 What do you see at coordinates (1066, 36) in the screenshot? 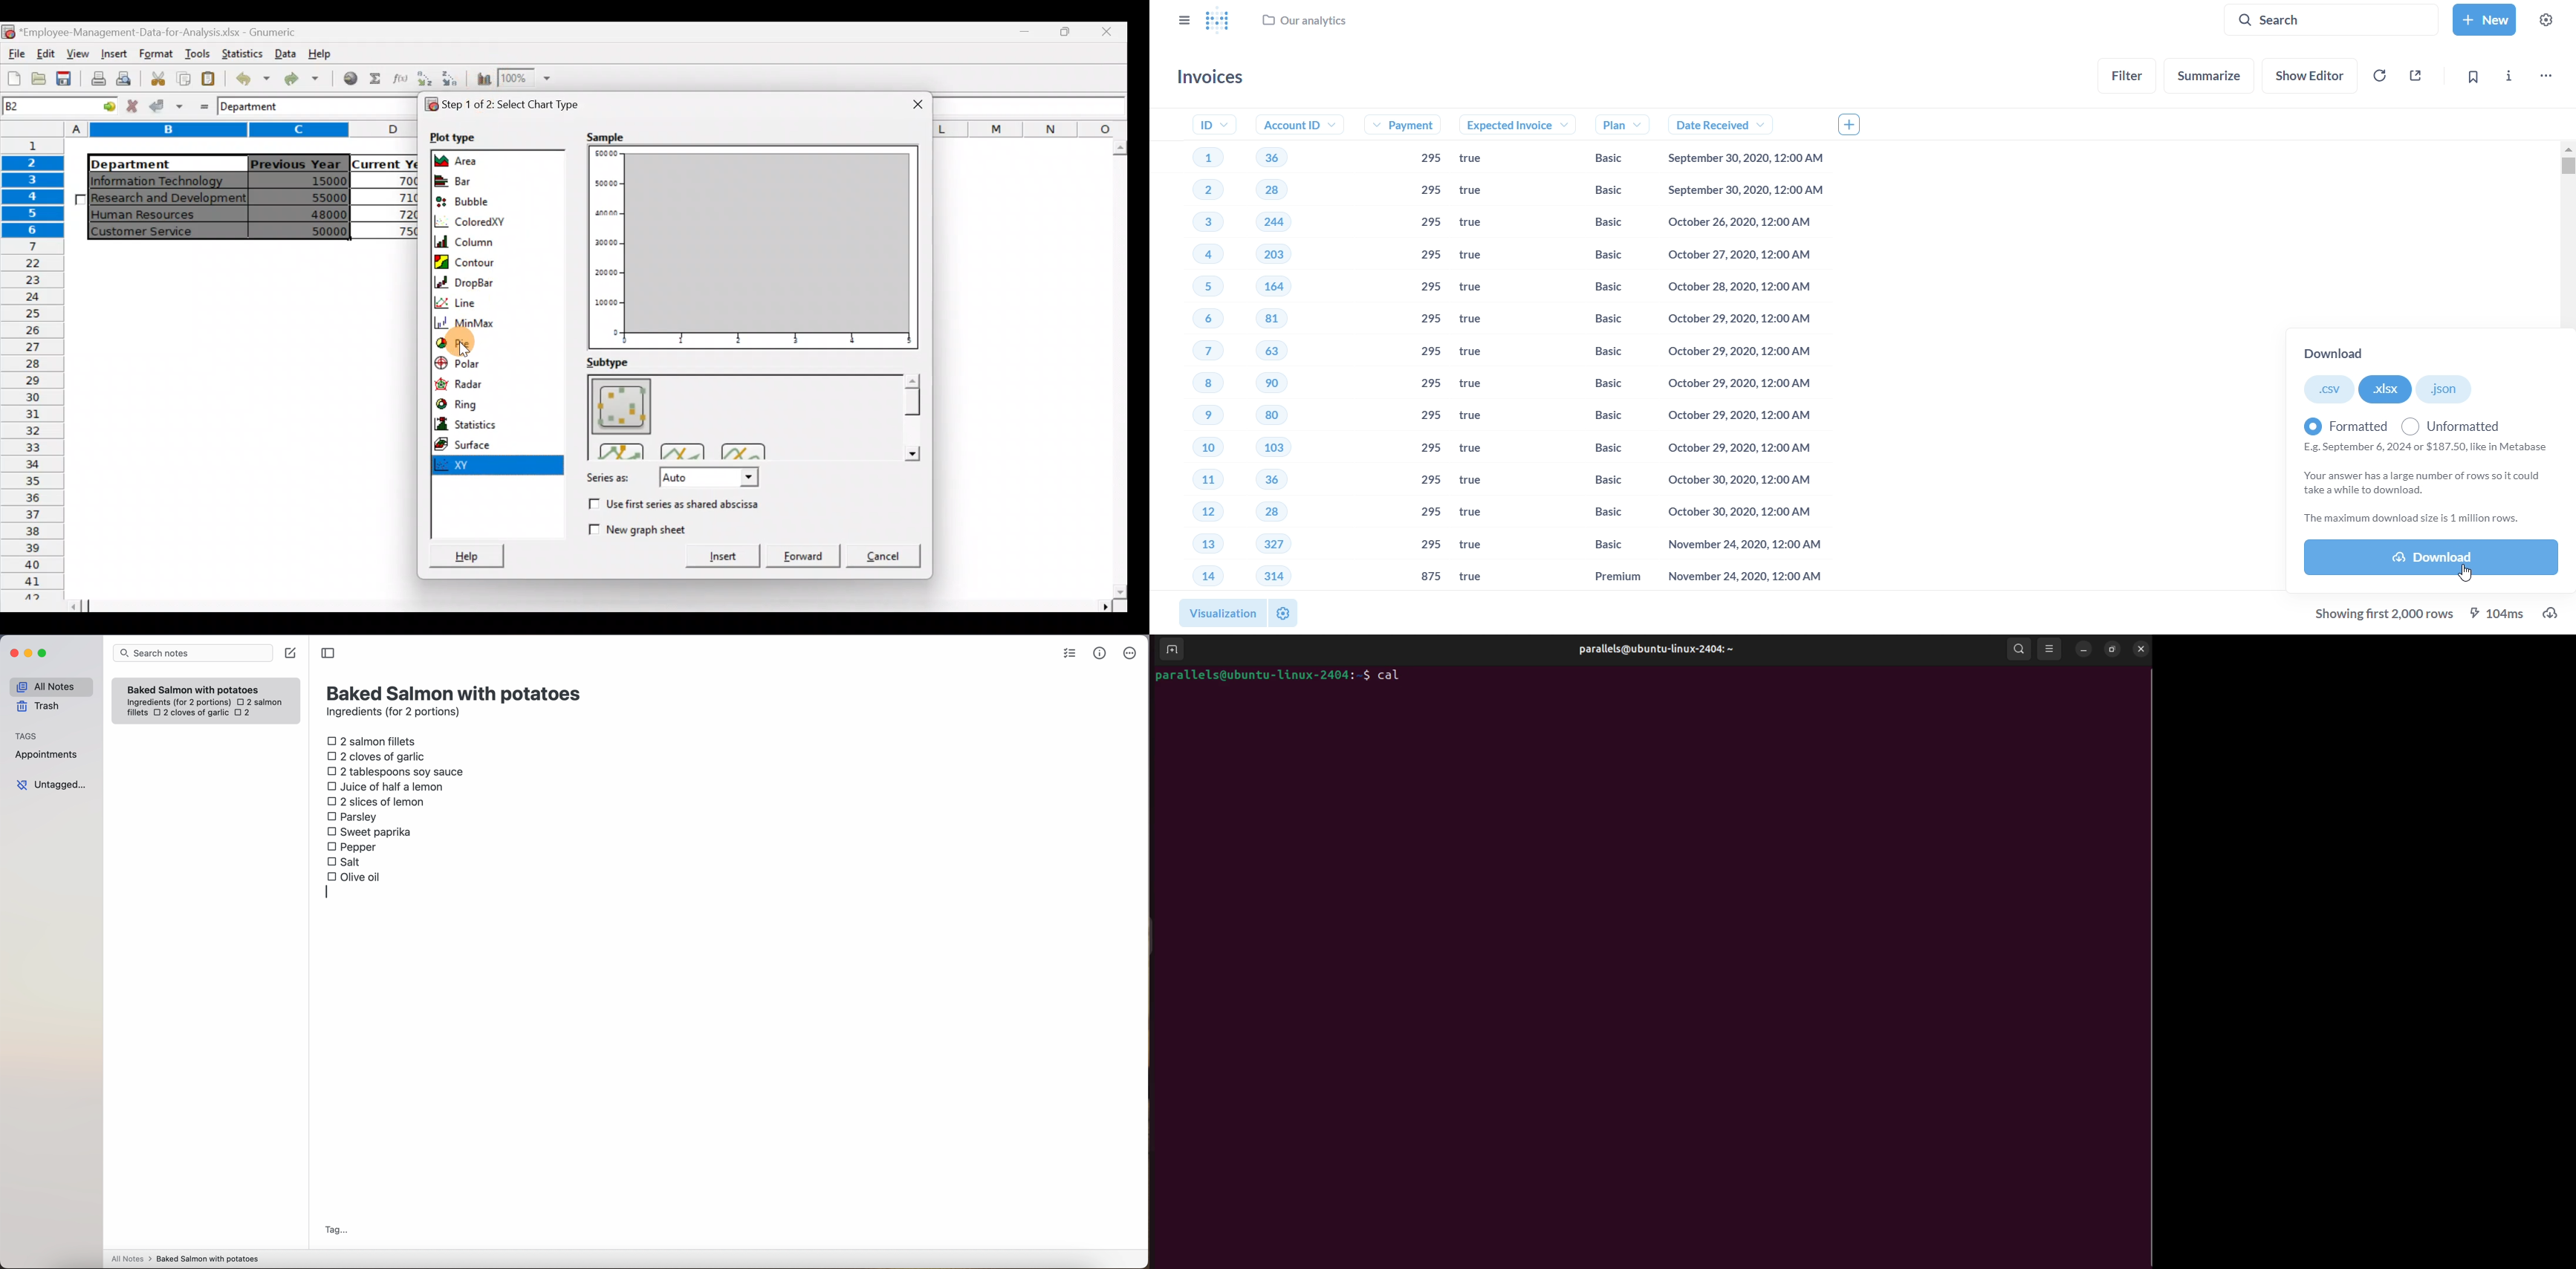
I see `Minimize` at bounding box center [1066, 36].